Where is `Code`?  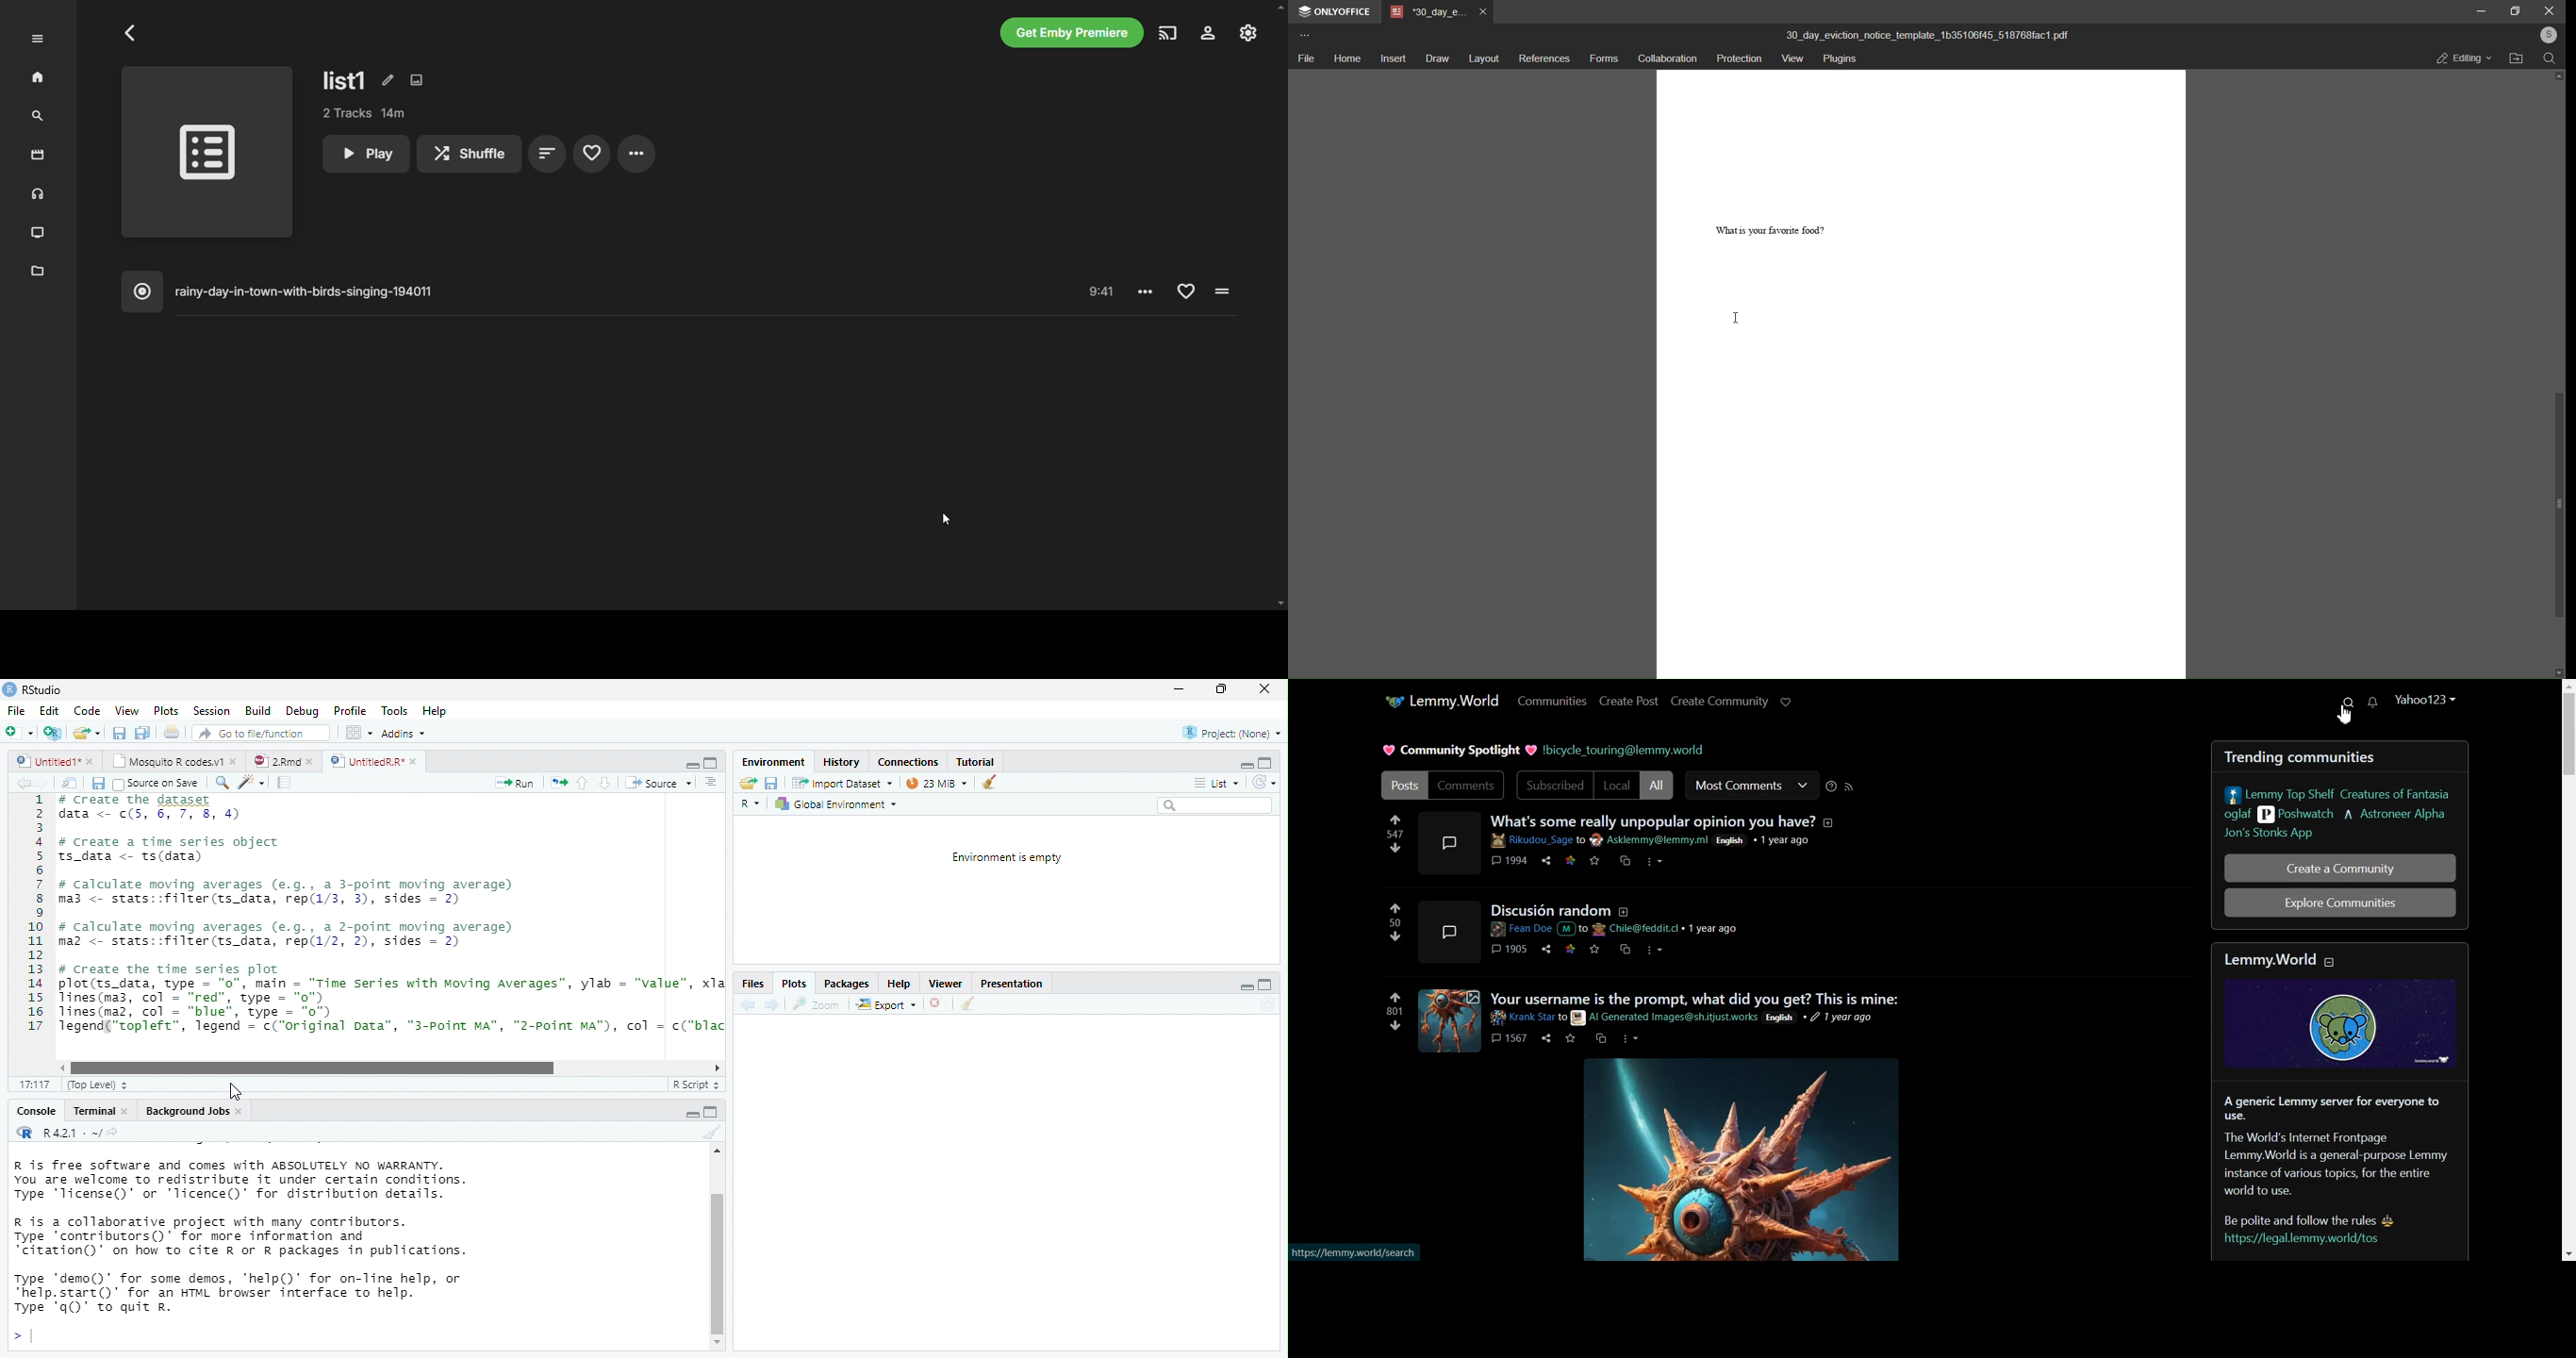 Code is located at coordinates (88, 710).